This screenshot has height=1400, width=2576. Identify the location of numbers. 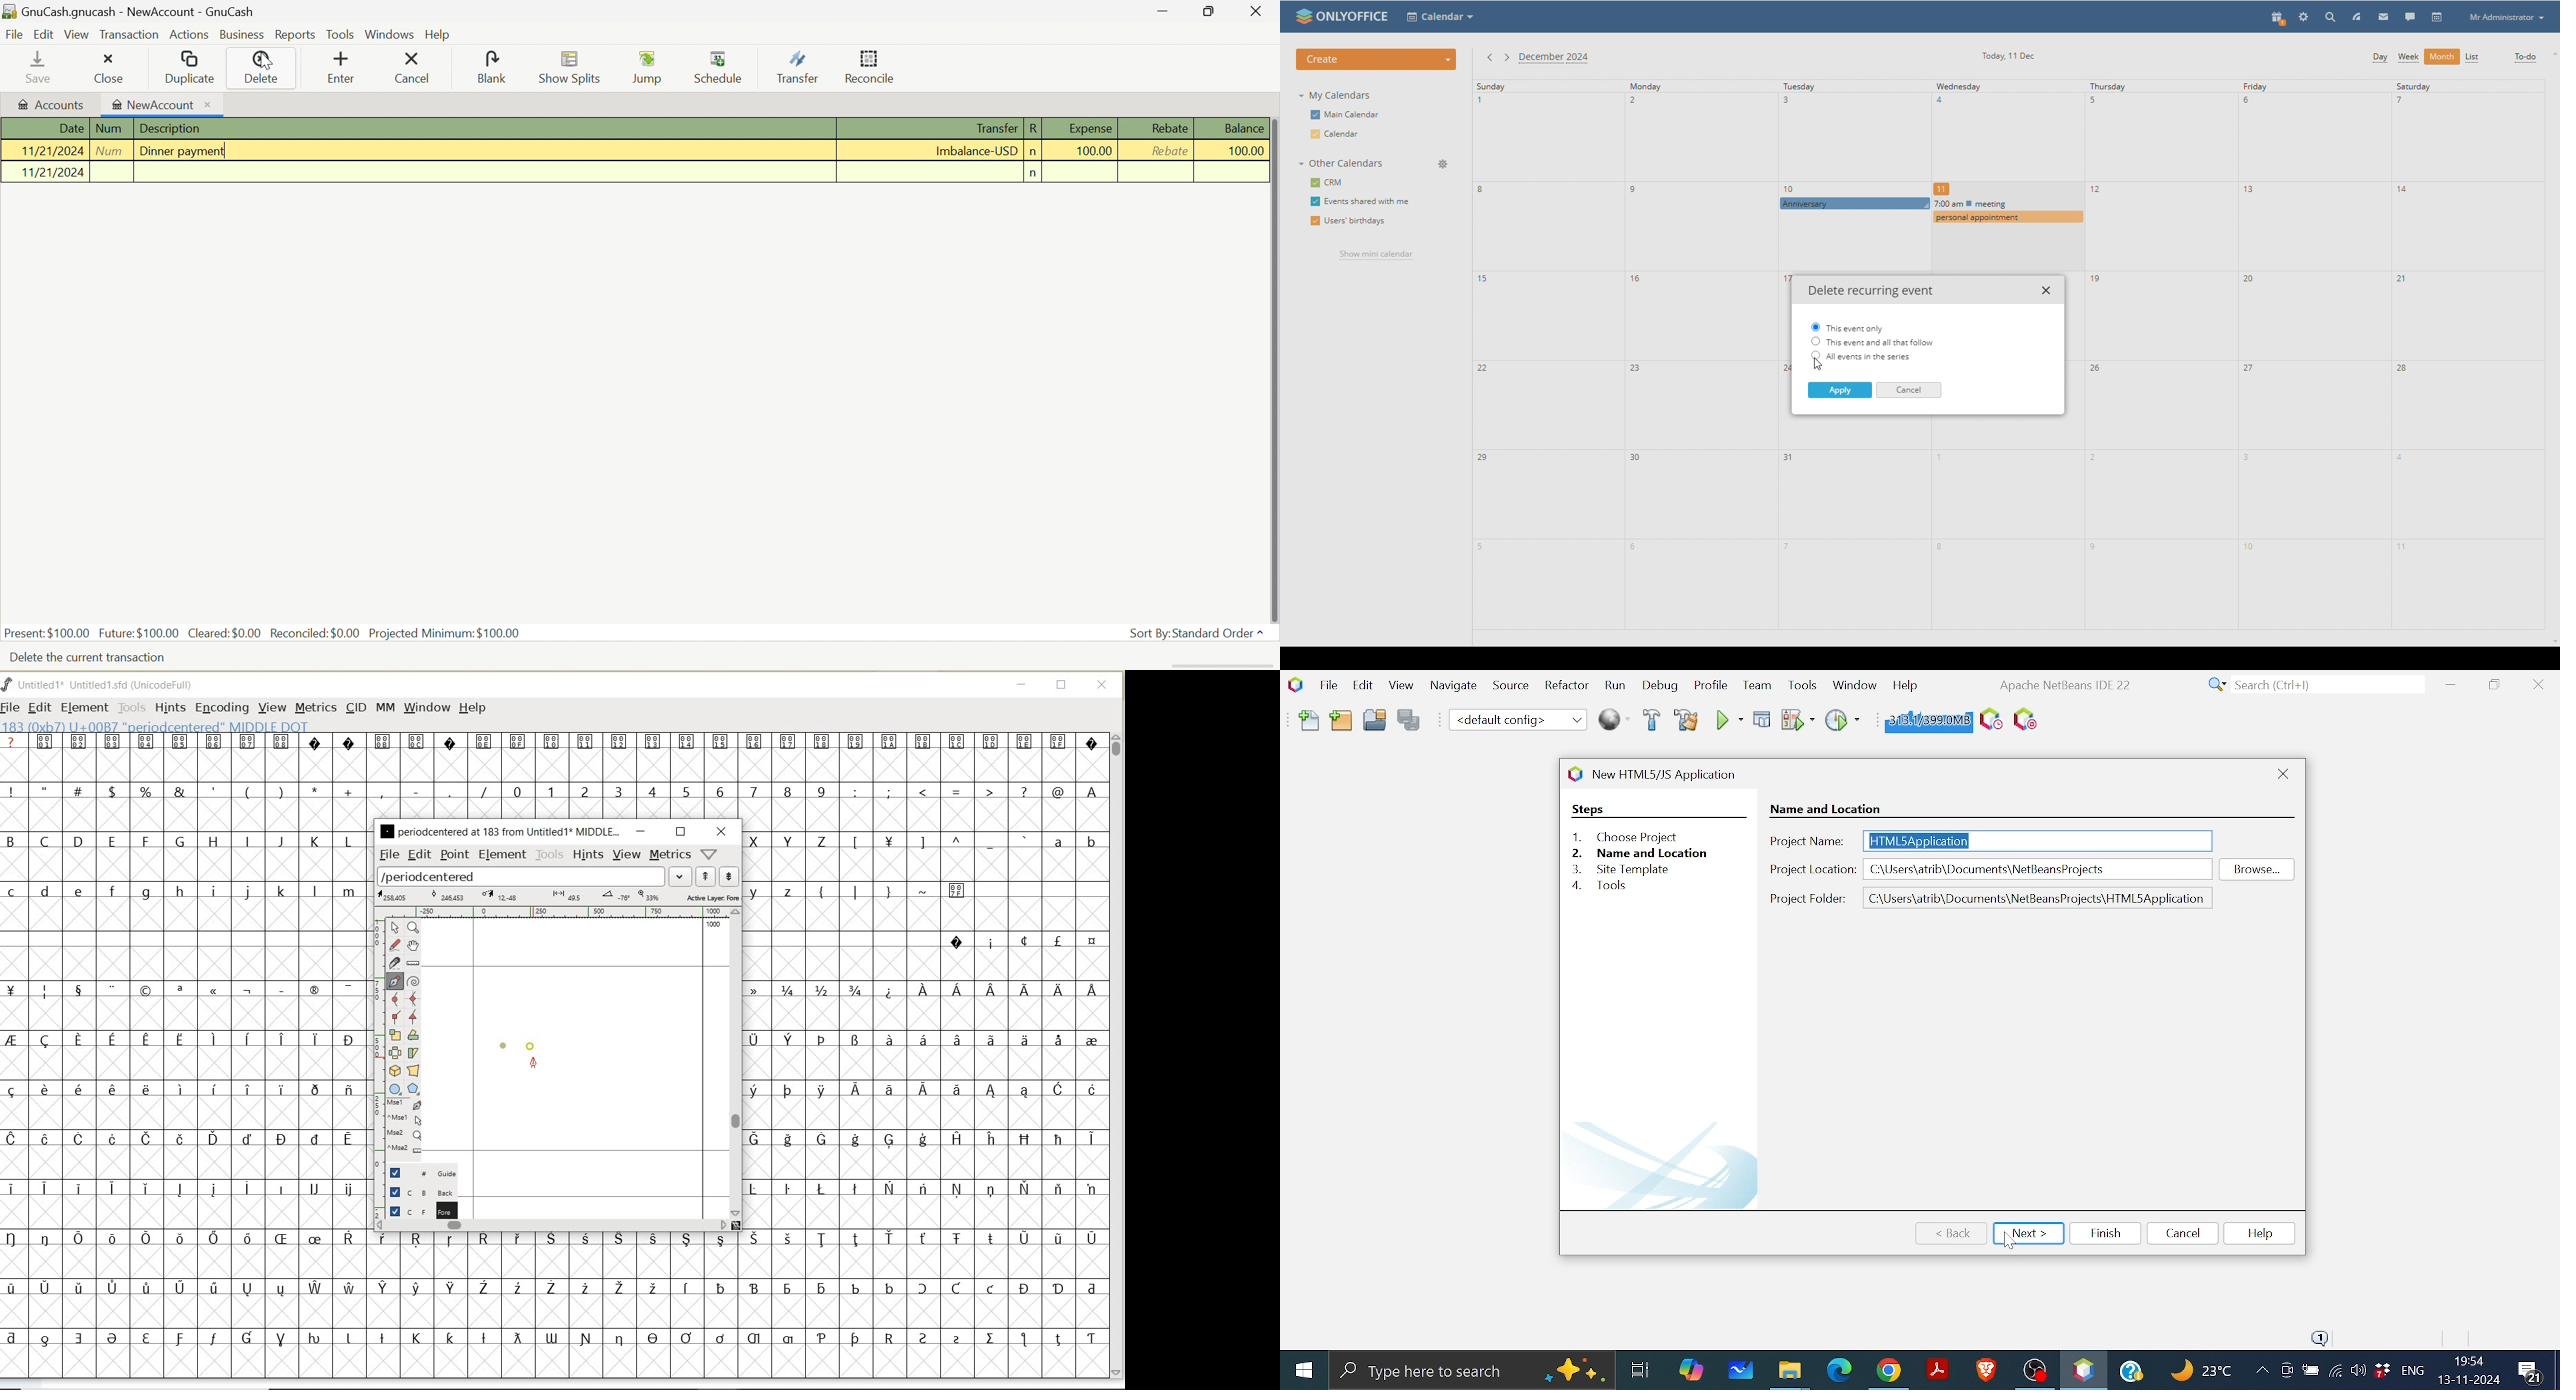
(666, 791).